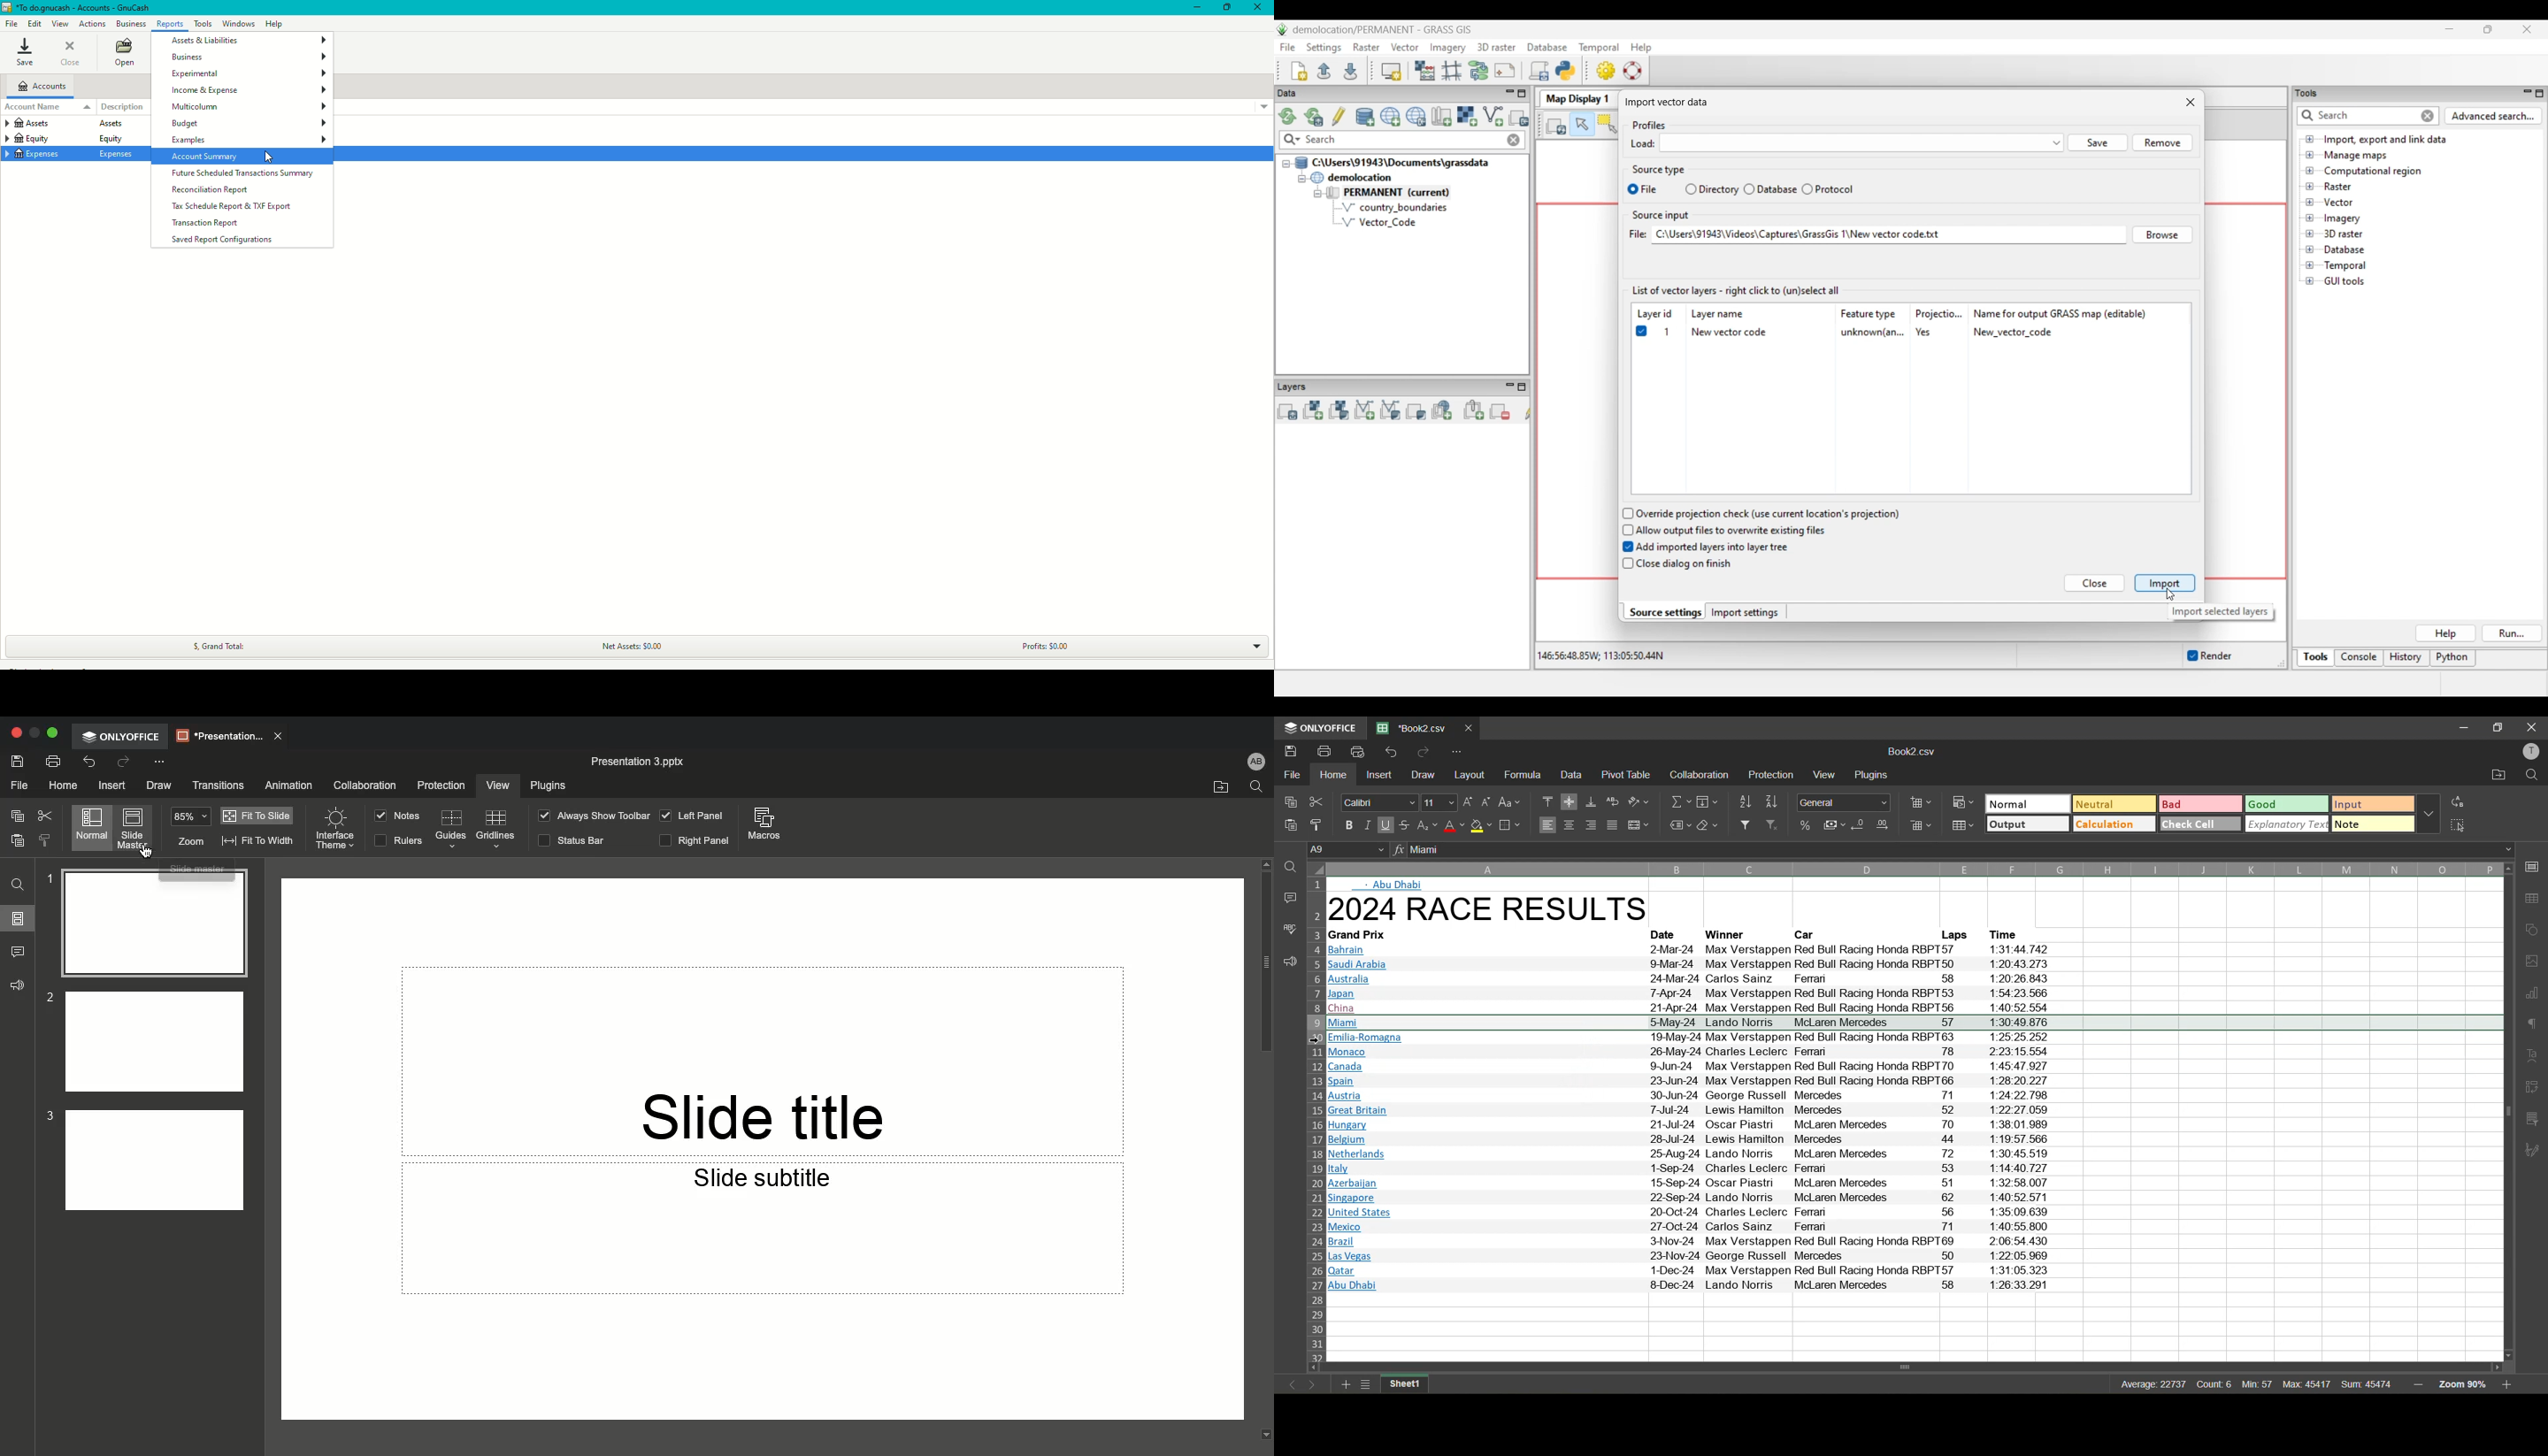  What do you see at coordinates (208, 156) in the screenshot?
I see `Account Summary` at bounding box center [208, 156].